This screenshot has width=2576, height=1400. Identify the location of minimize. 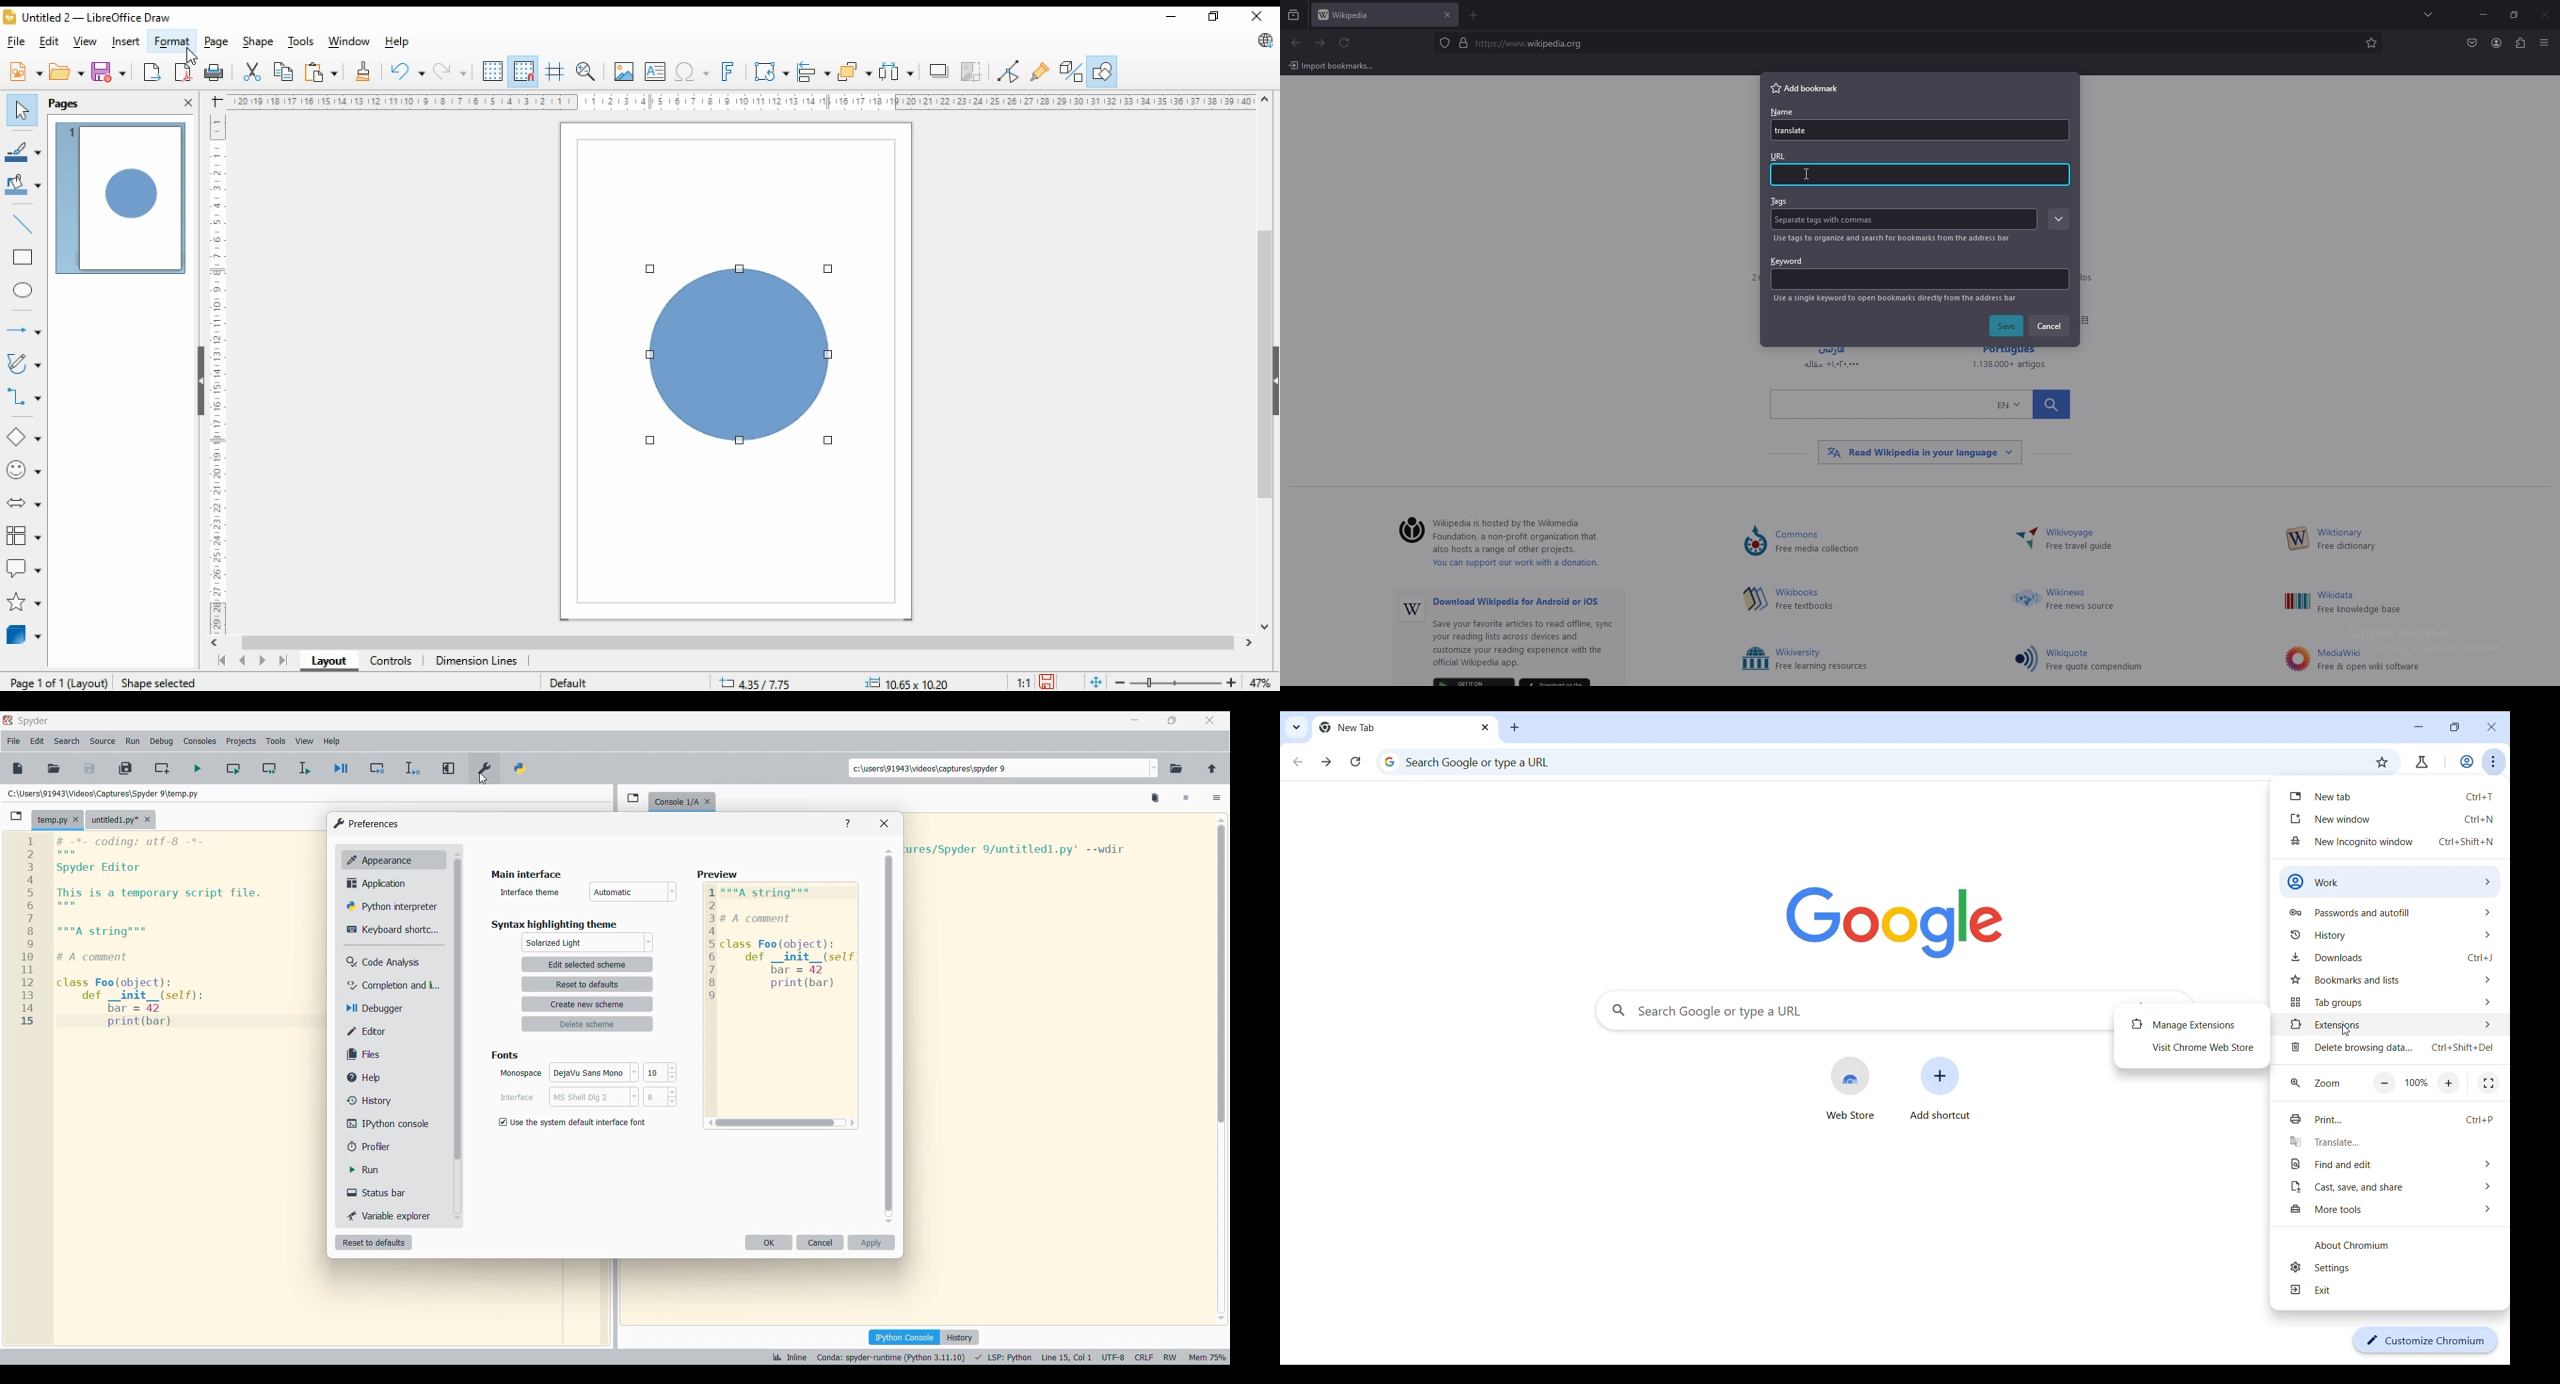
(1173, 18).